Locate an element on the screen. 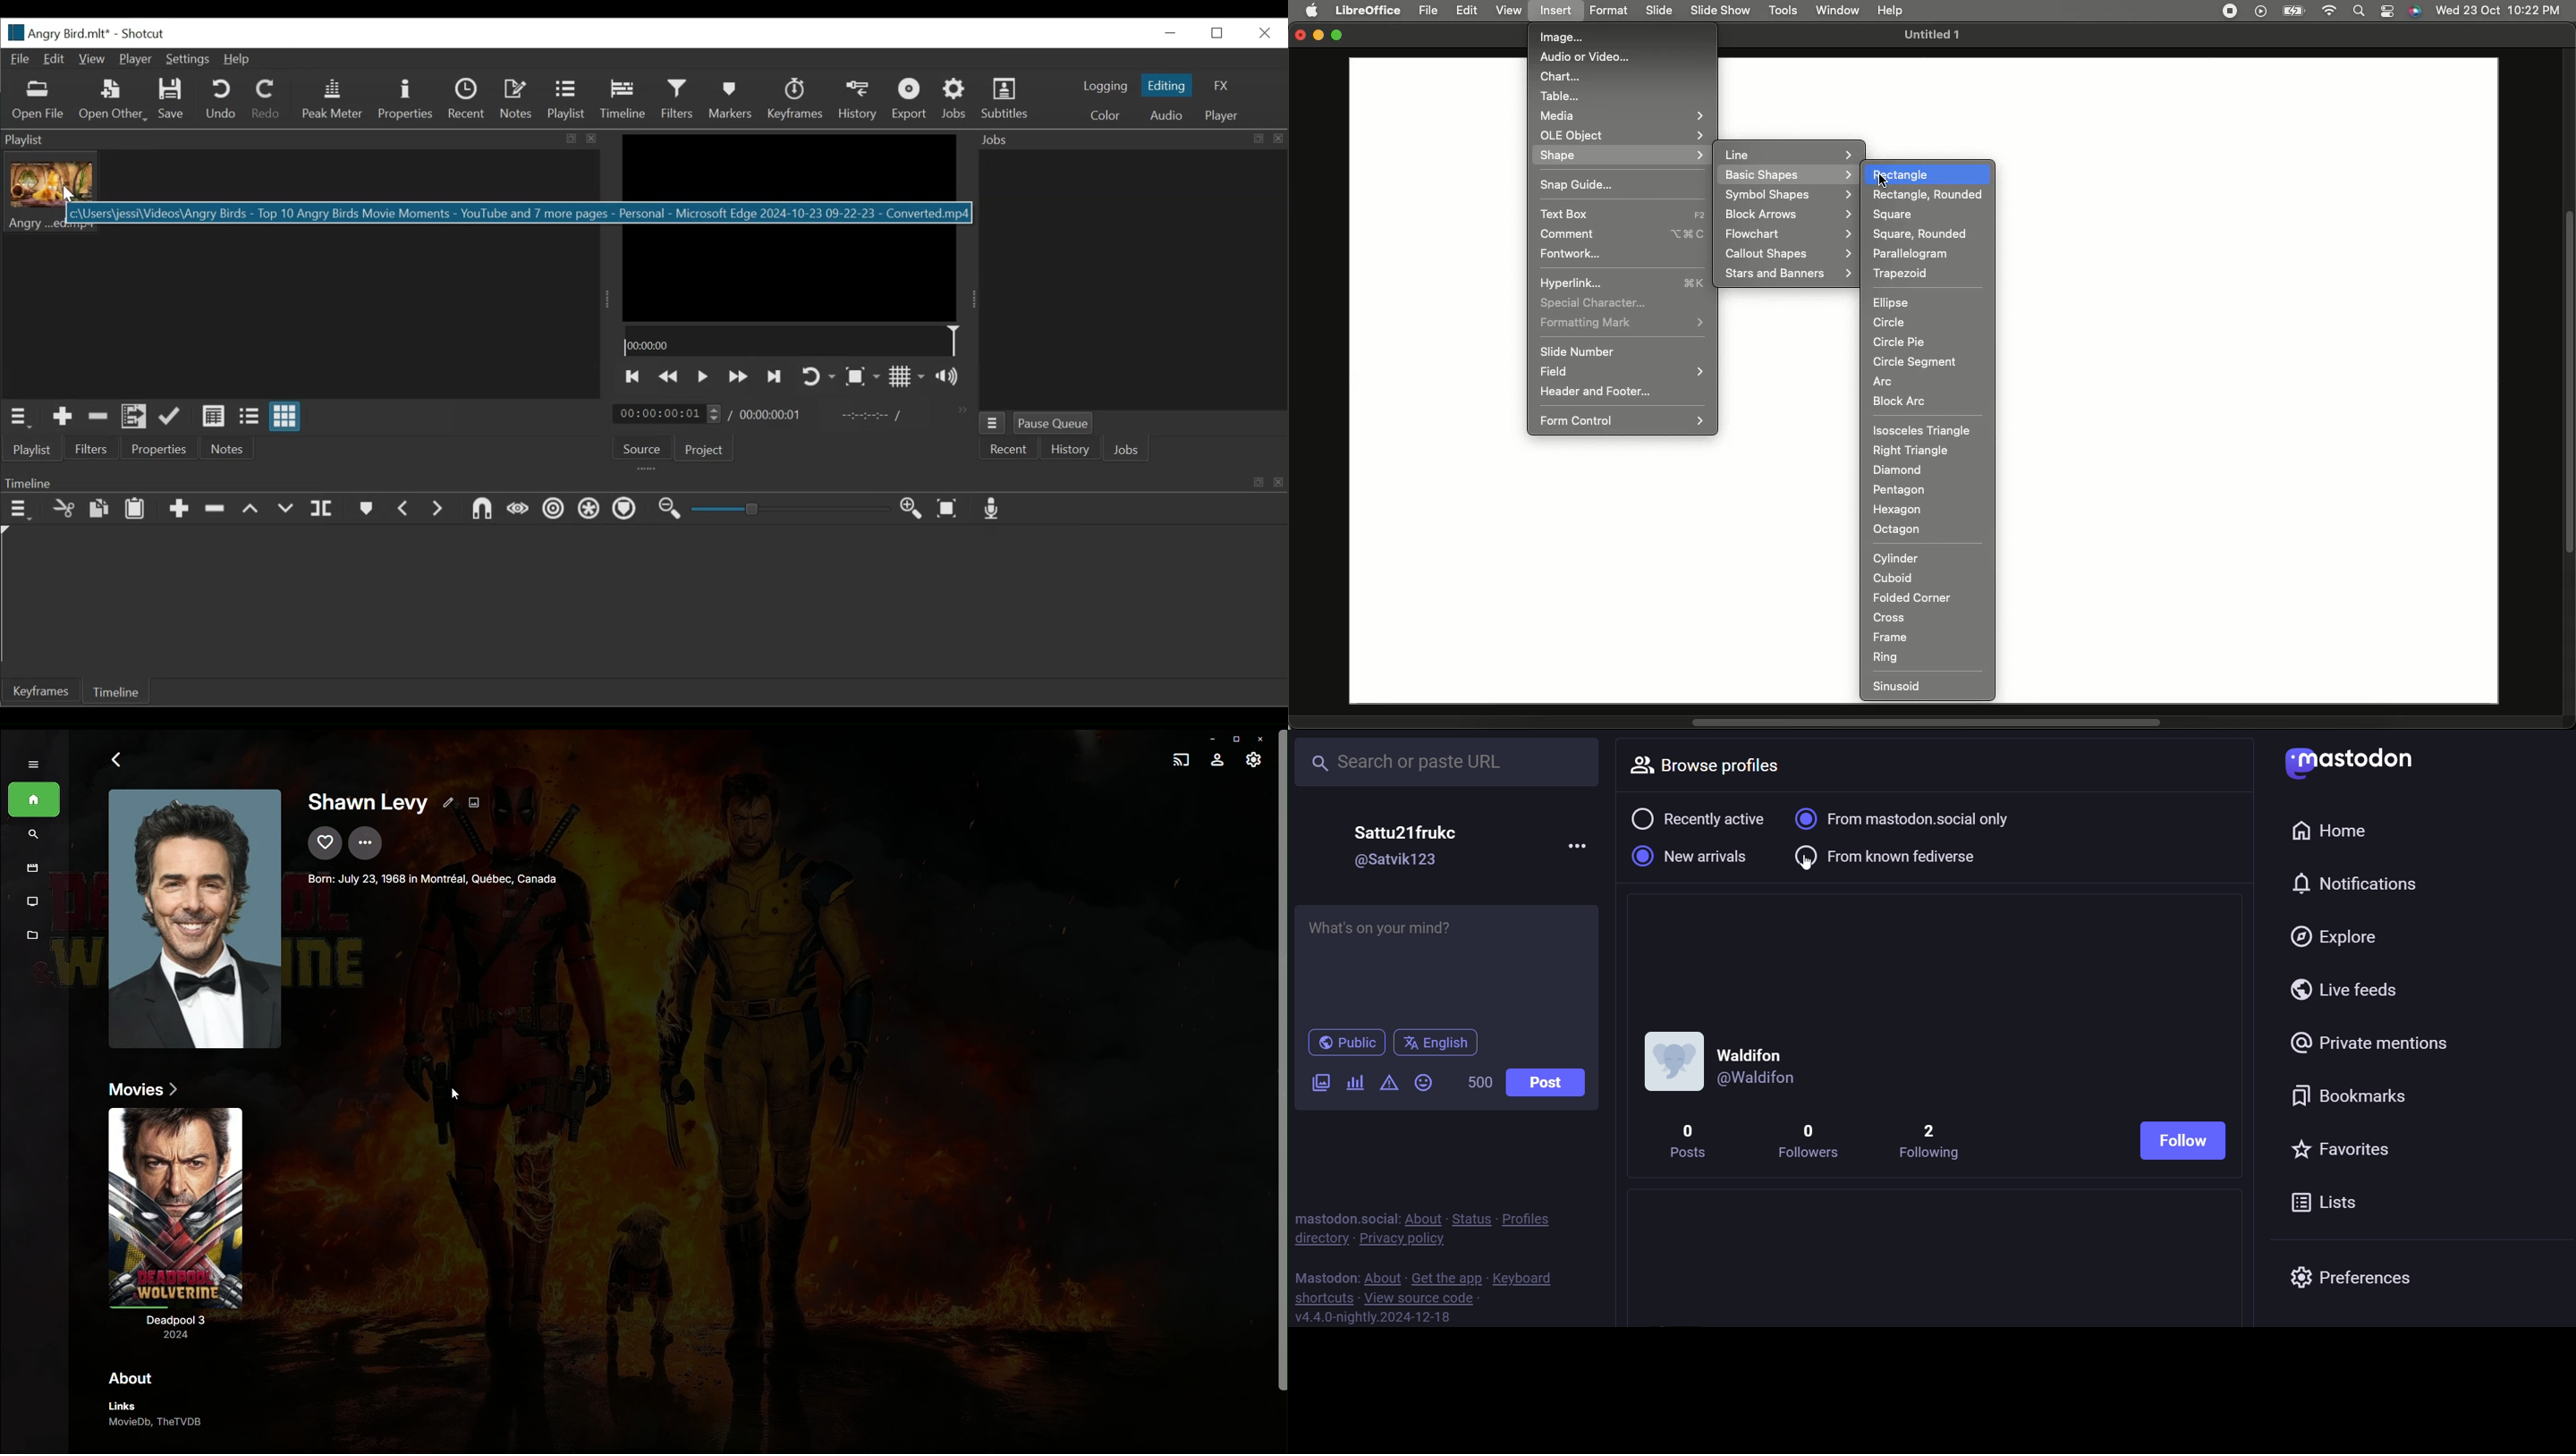 The width and height of the screenshot is (2576, 1456). bookmark is located at coordinates (2348, 1094).